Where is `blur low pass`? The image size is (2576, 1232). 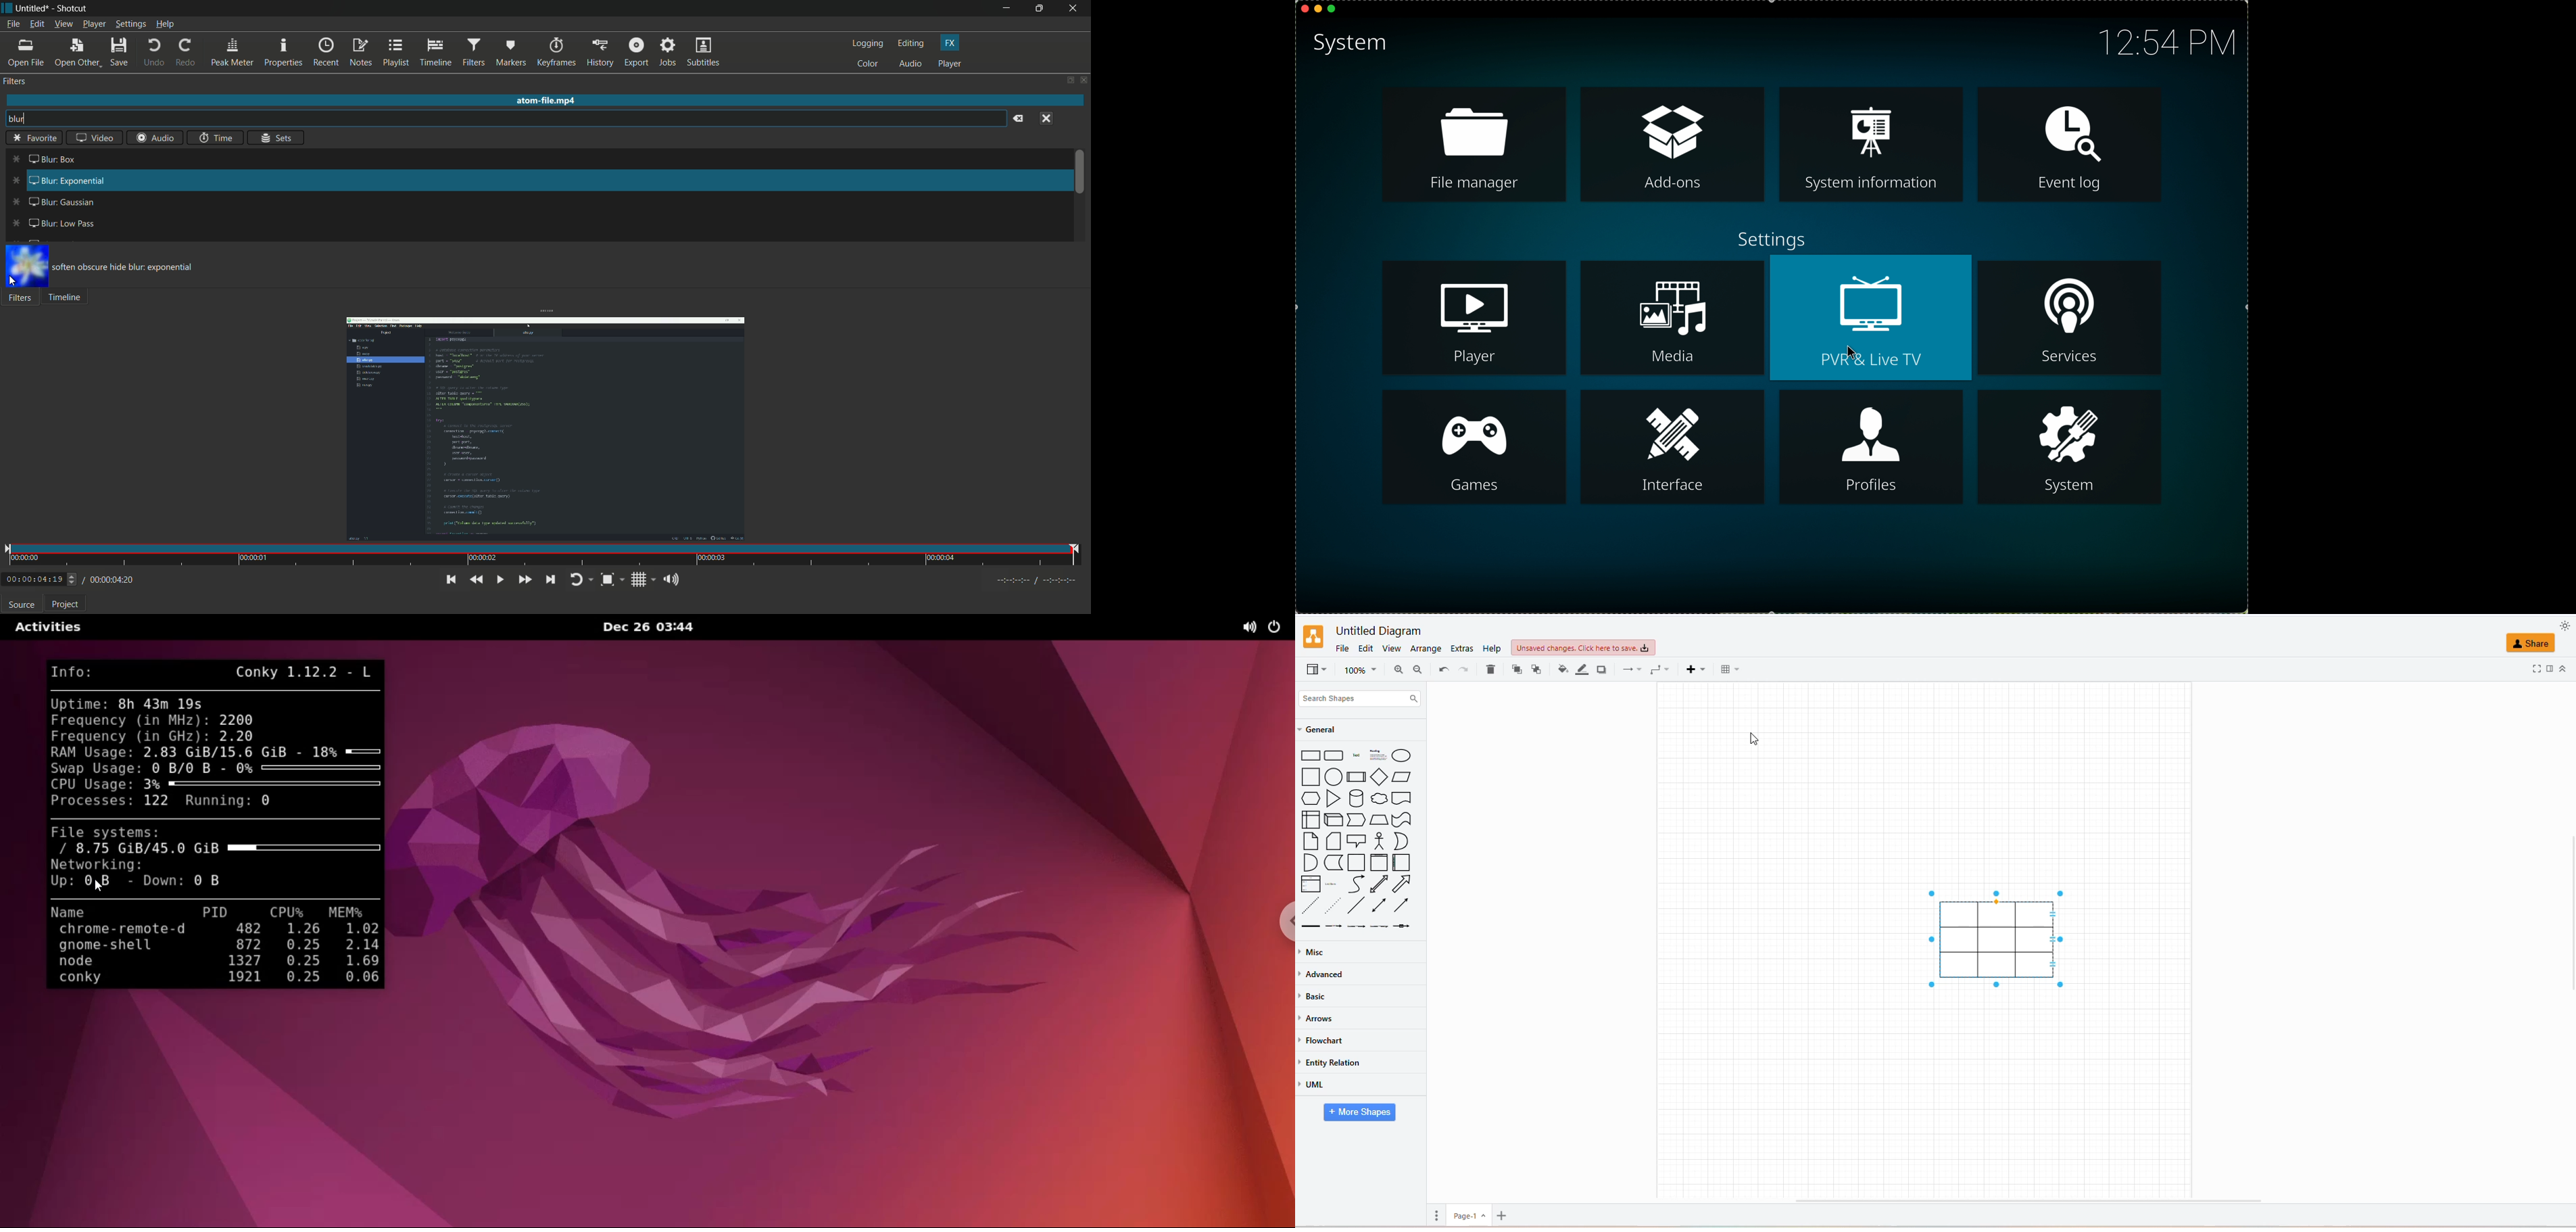 blur low pass is located at coordinates (54, 222).